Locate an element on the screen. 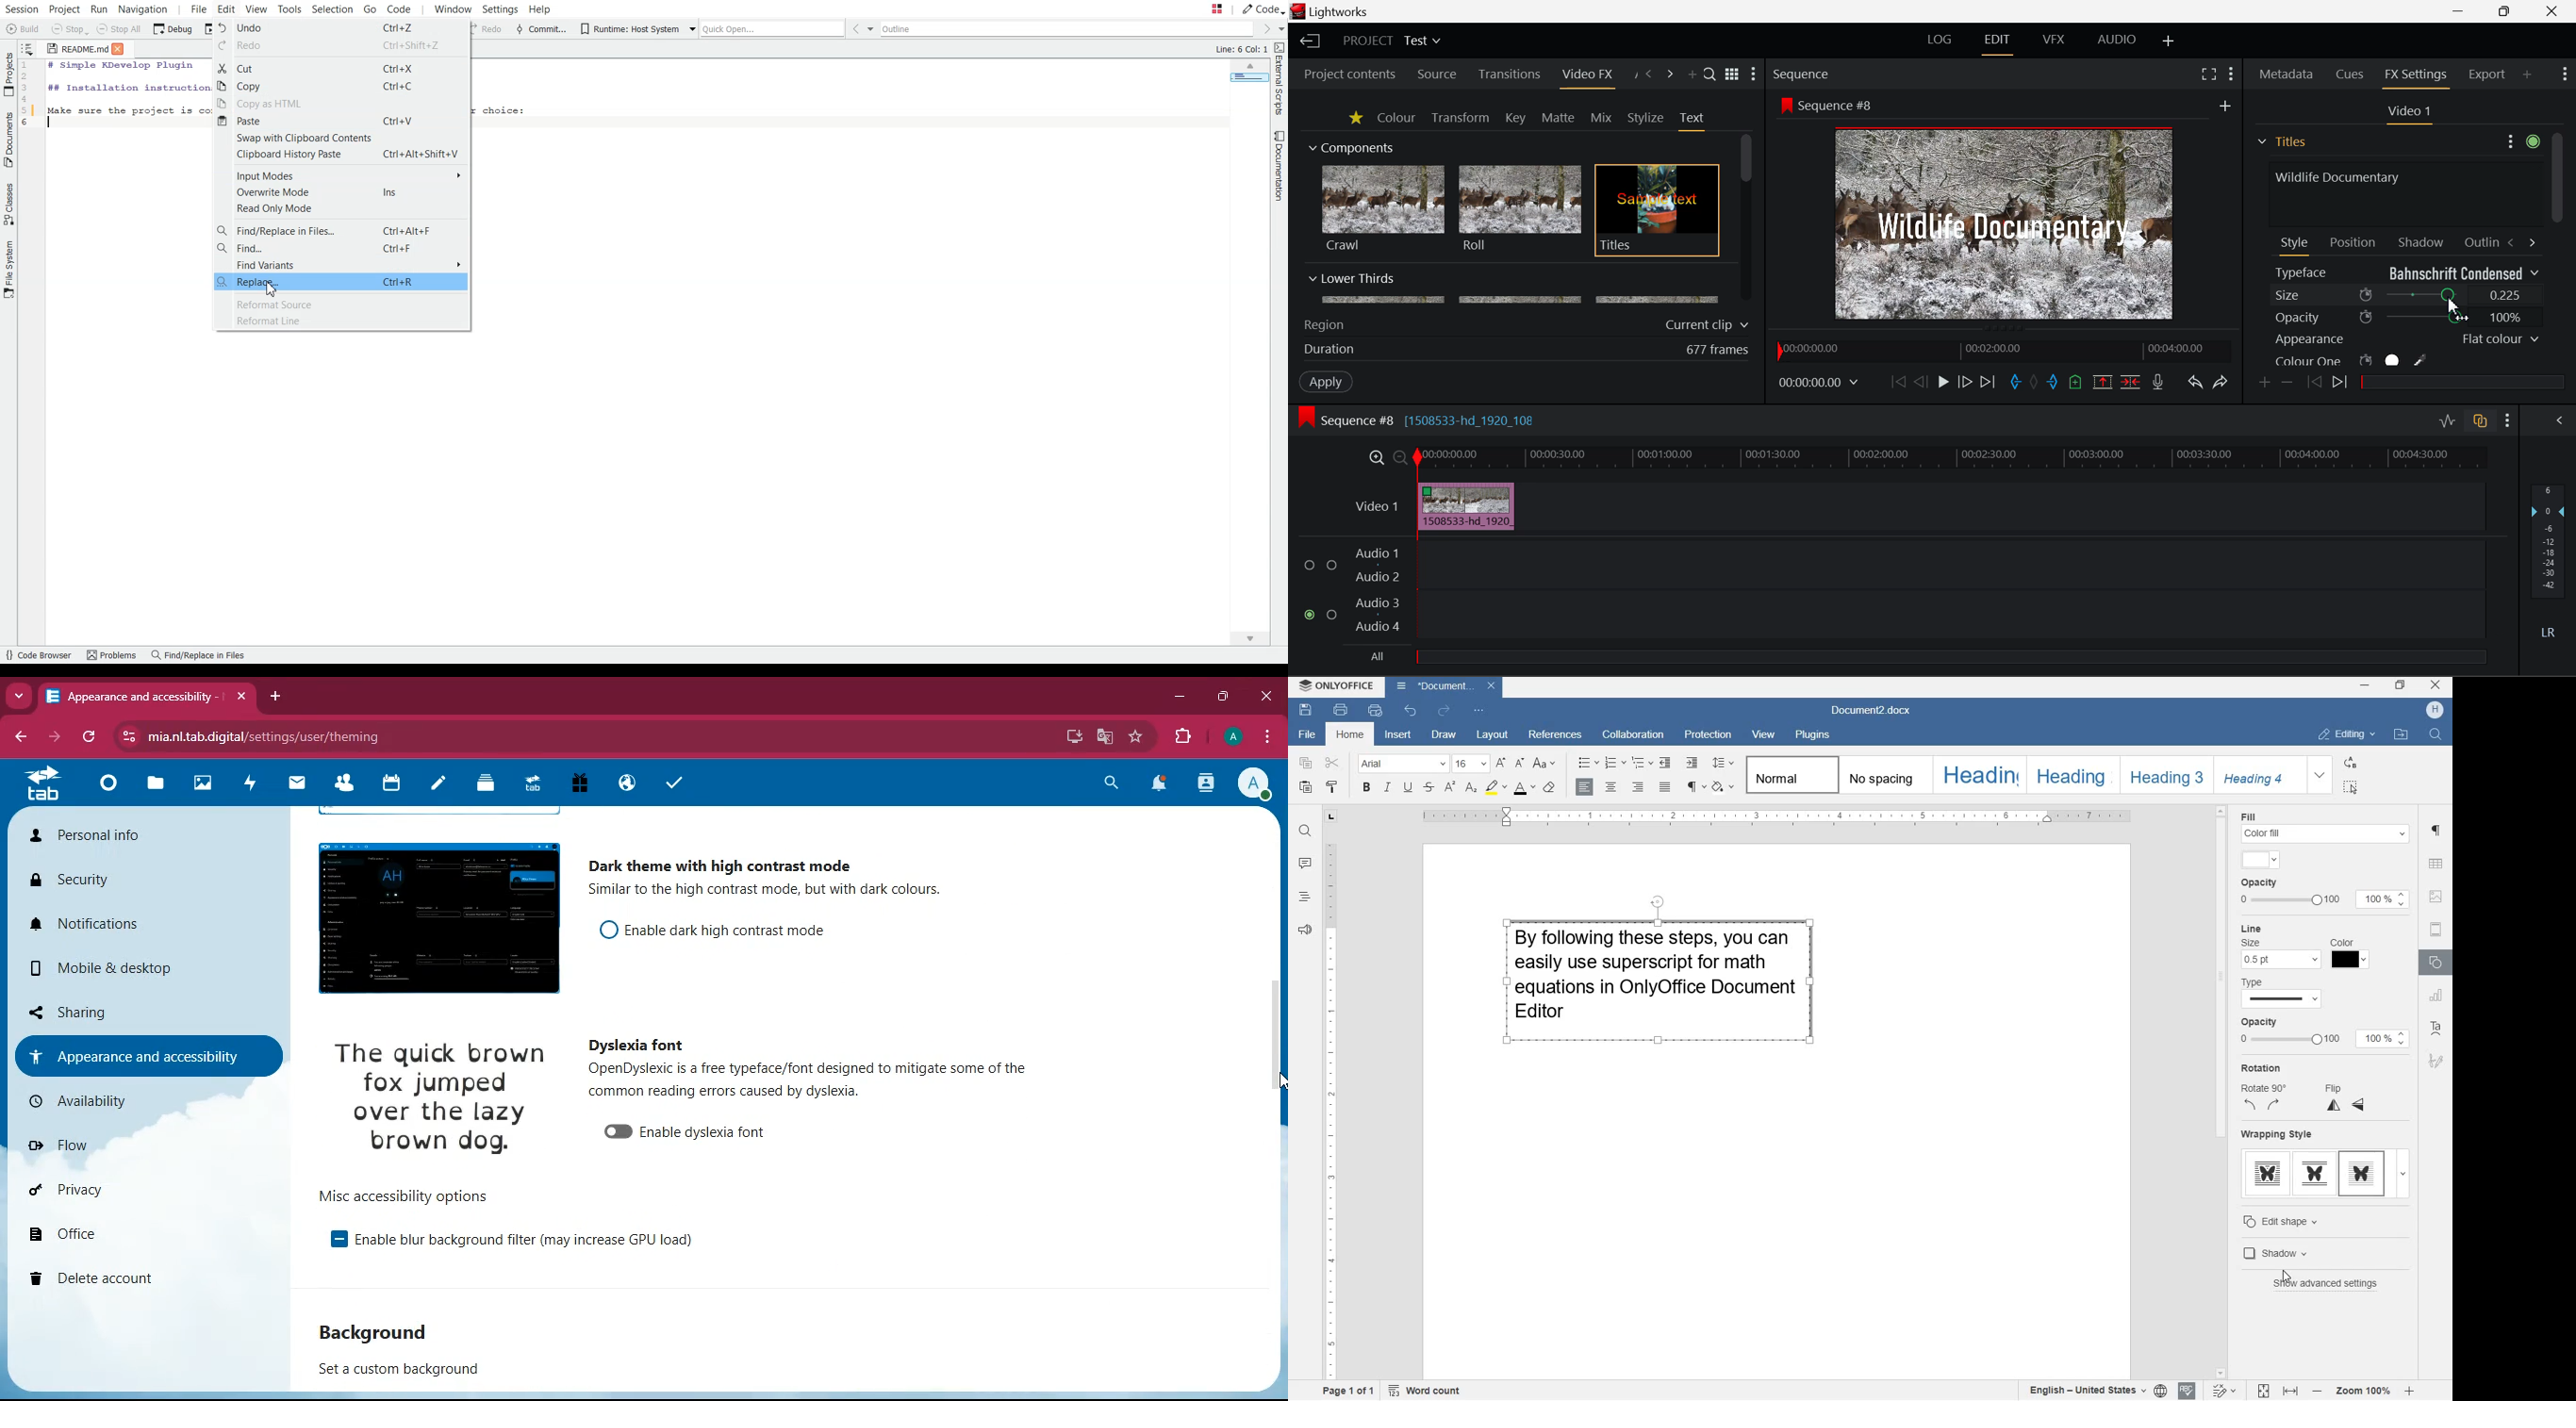  enable is located at coordinates (537, 1242).